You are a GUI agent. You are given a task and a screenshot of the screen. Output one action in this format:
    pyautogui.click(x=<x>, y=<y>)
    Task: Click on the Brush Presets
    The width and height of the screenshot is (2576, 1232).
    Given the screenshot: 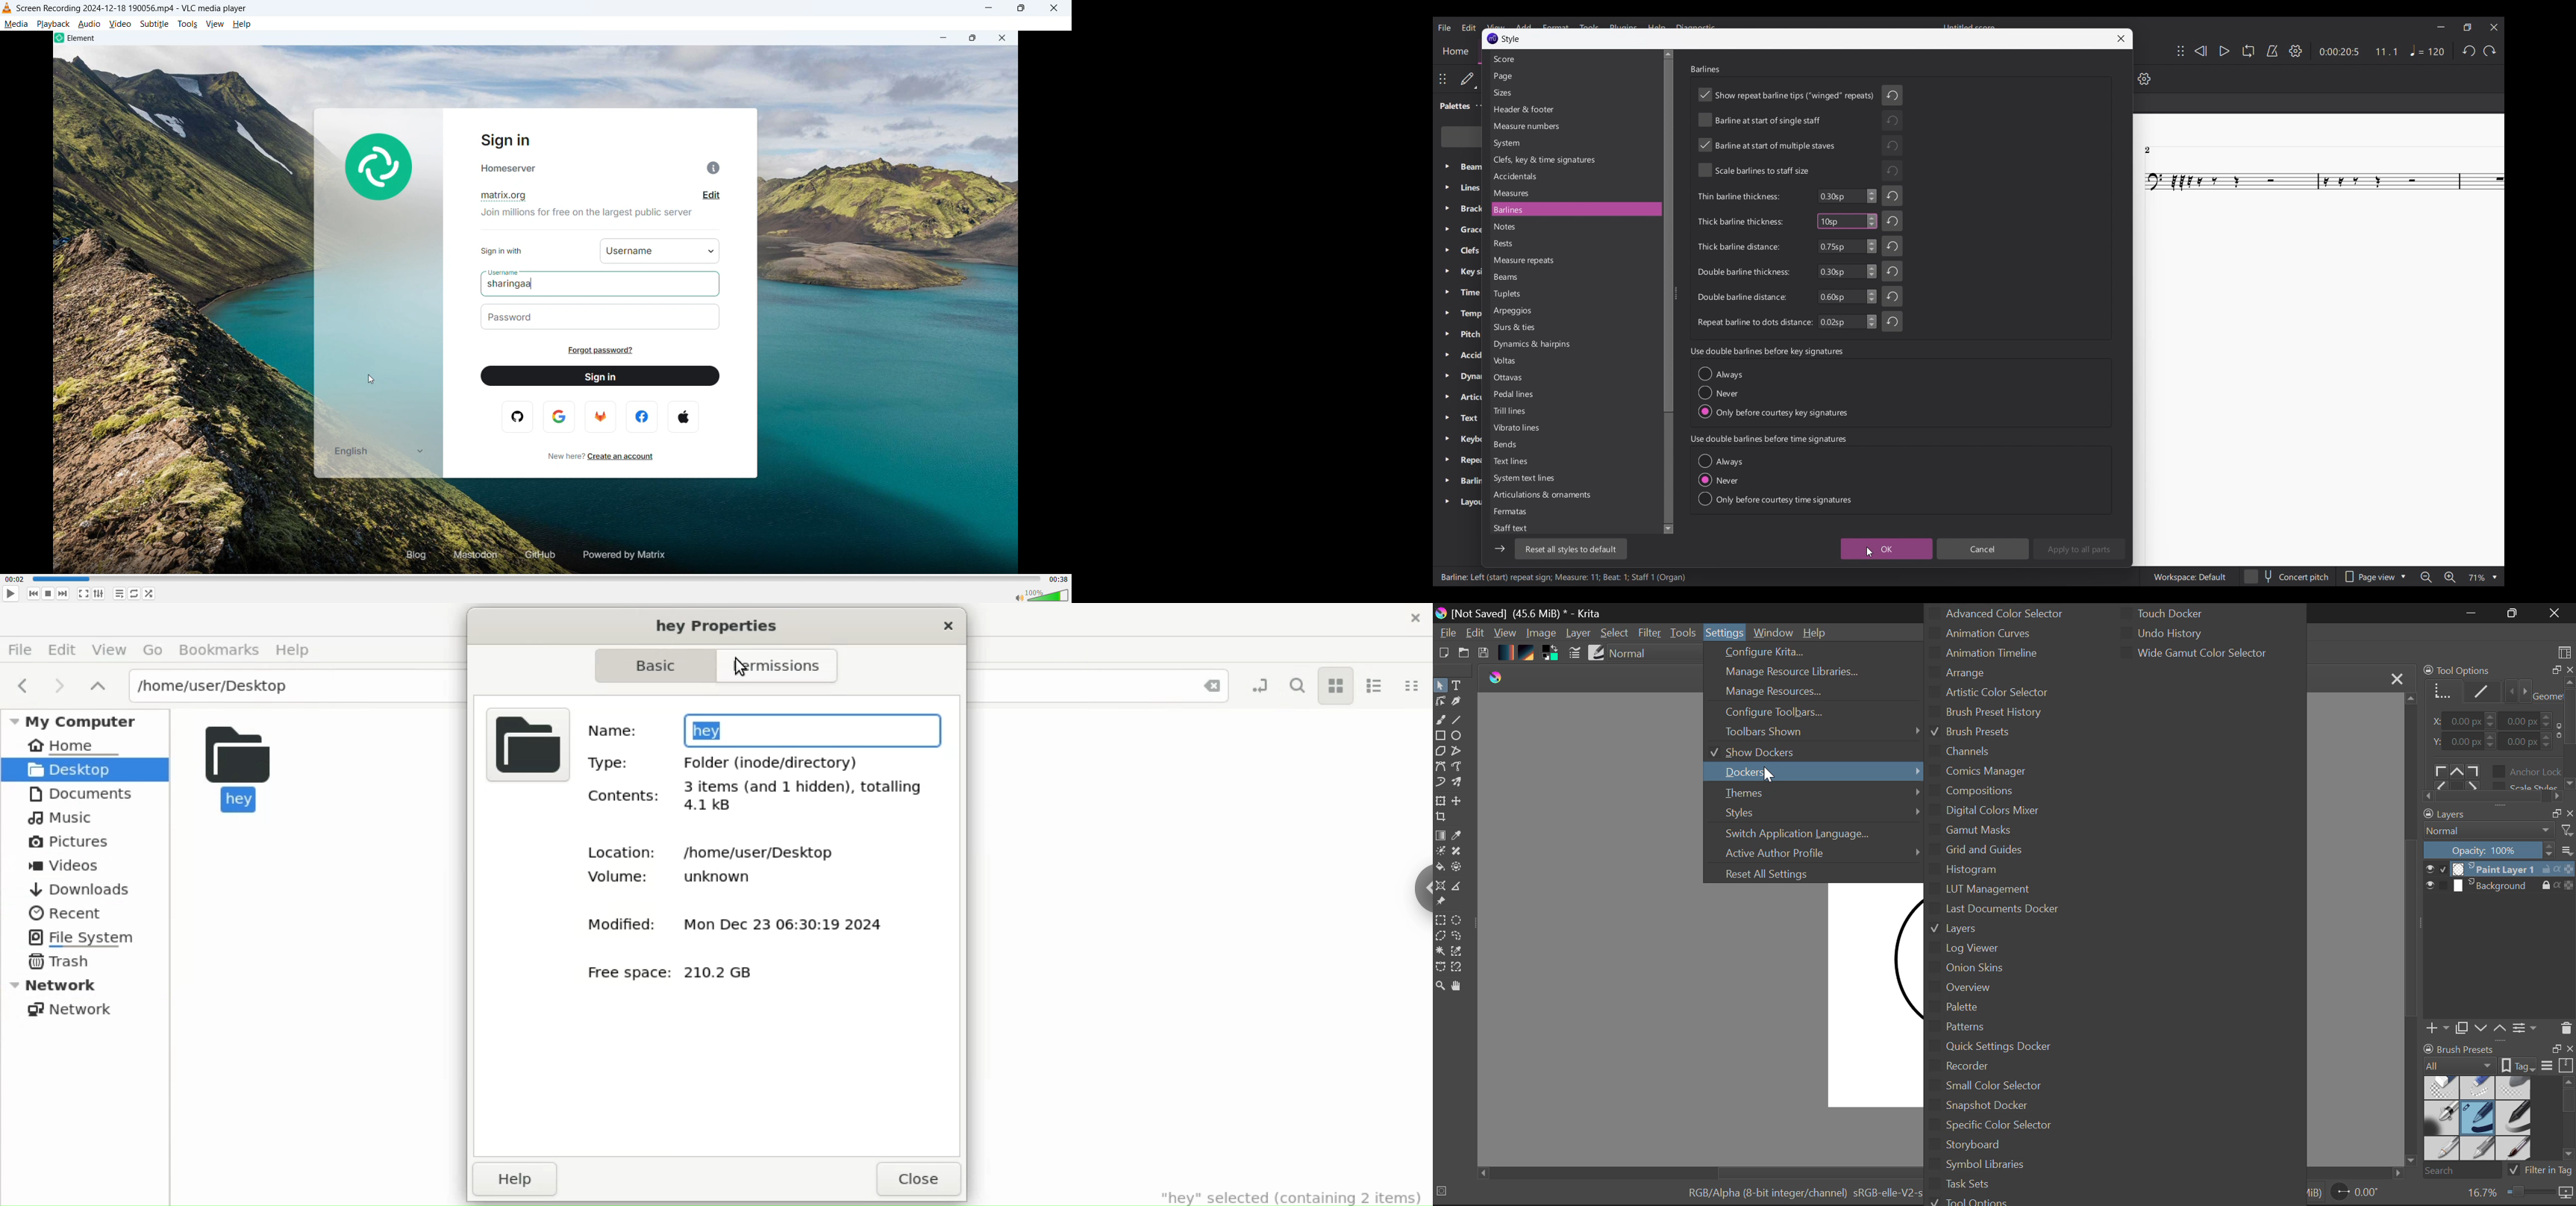 What is the action you would take?
    pyautogui.click(x=2480, y=1120)
    